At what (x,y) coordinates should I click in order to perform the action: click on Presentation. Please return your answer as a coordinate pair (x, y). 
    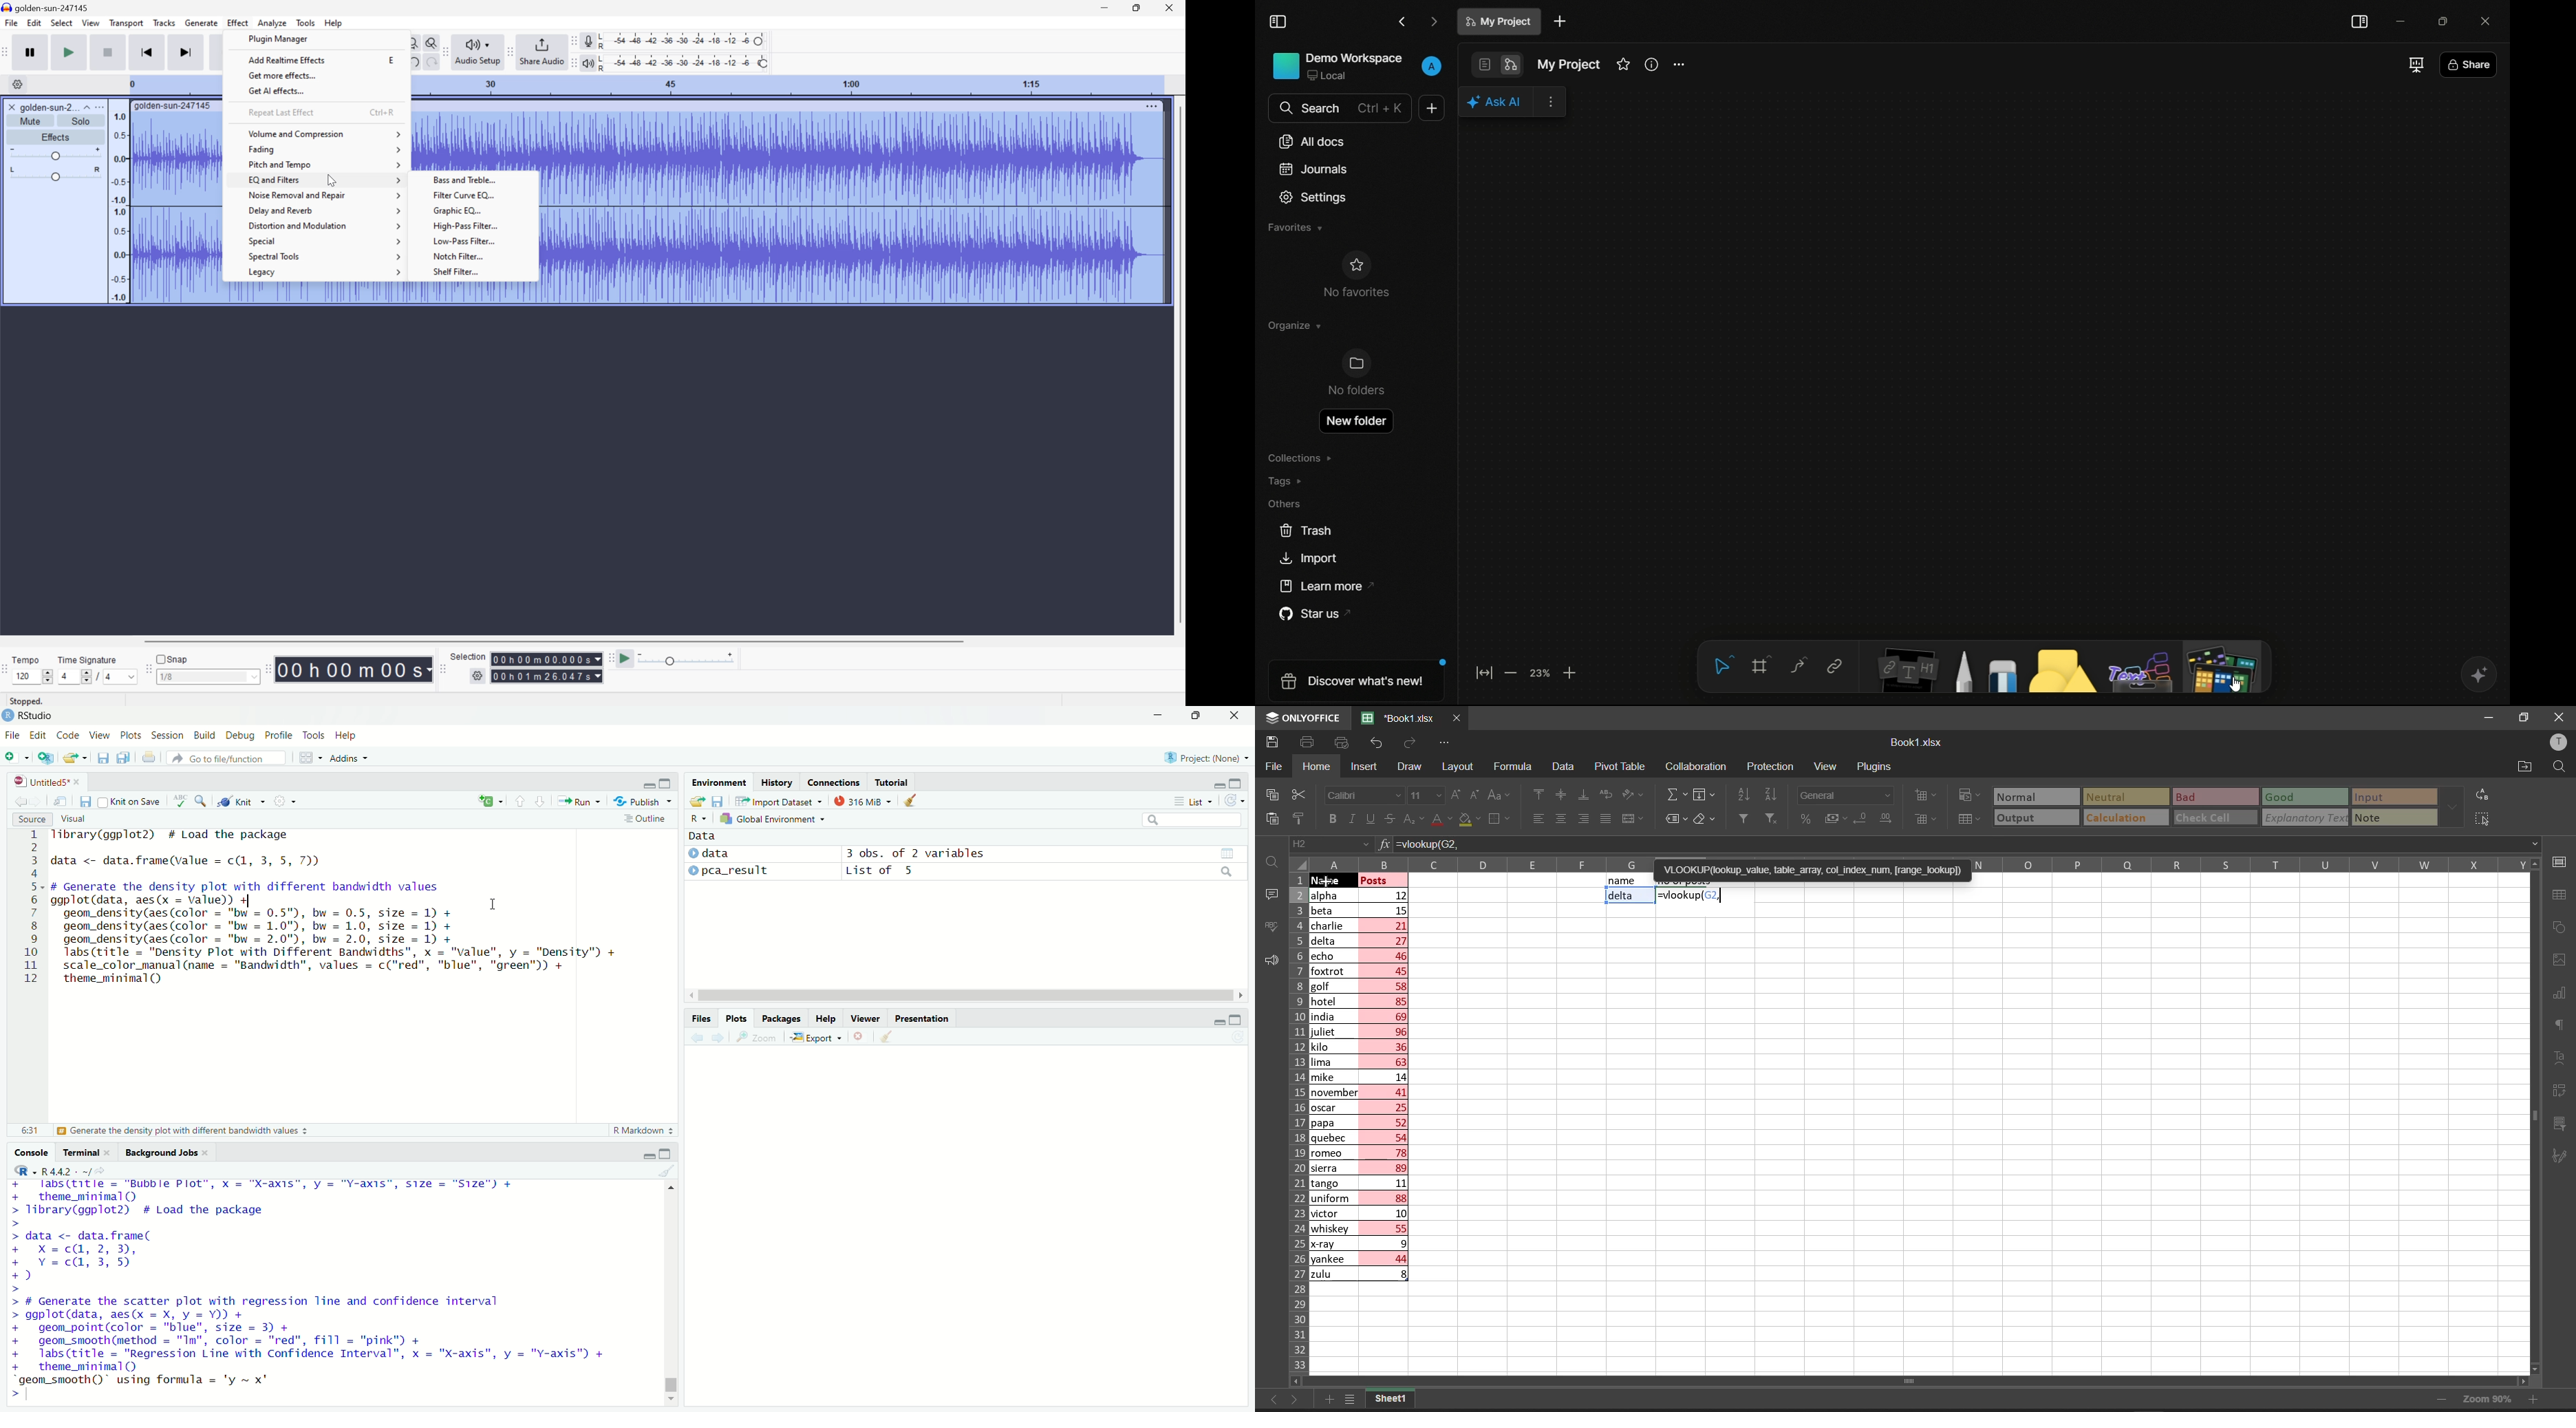
    Looking at the image, I should click on (922, 1018).